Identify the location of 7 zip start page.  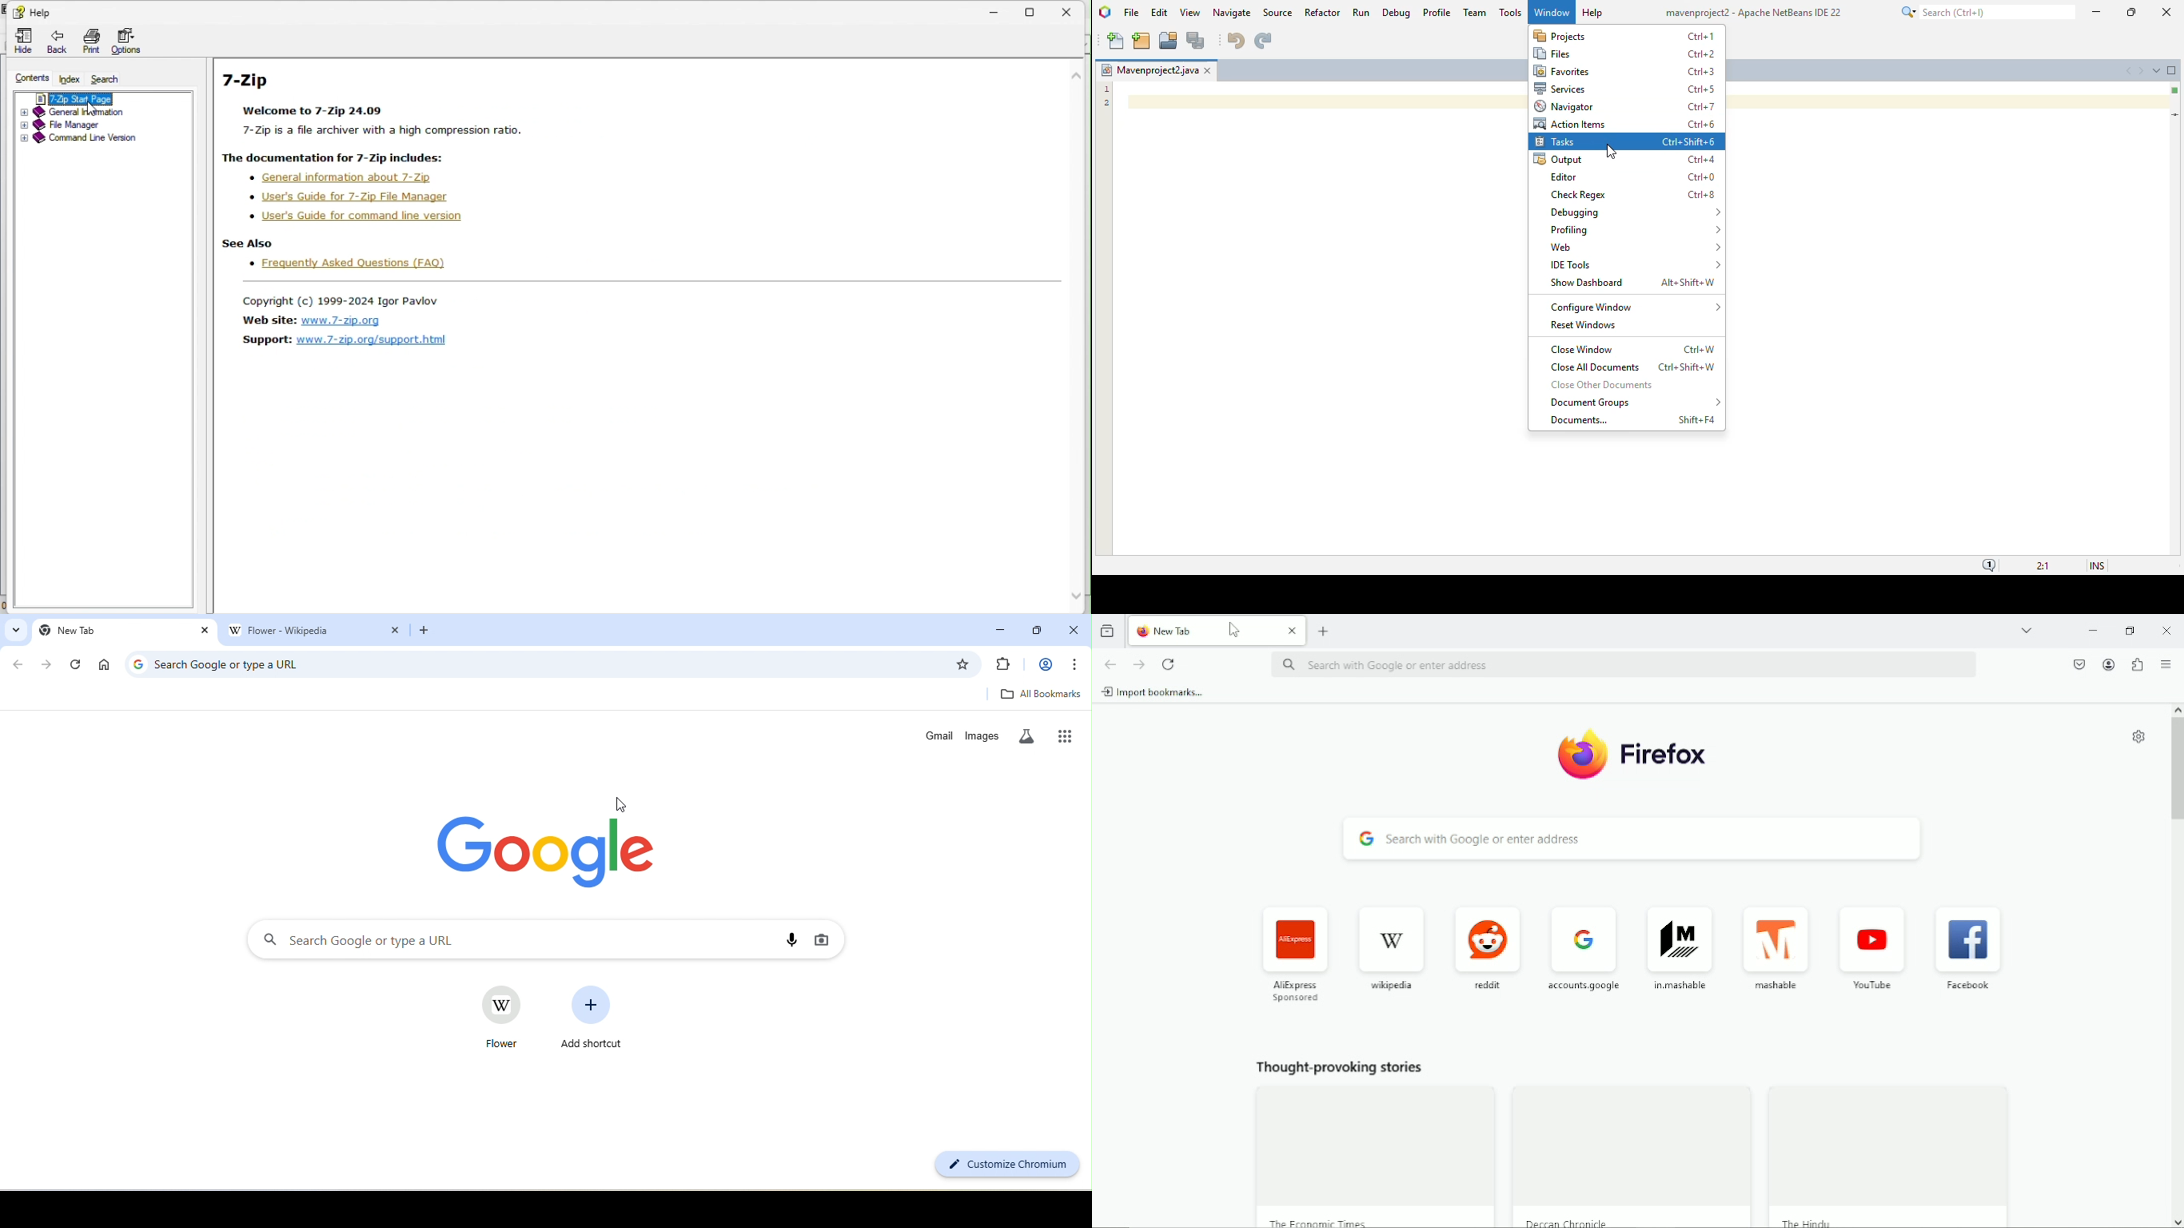
(104, 96).